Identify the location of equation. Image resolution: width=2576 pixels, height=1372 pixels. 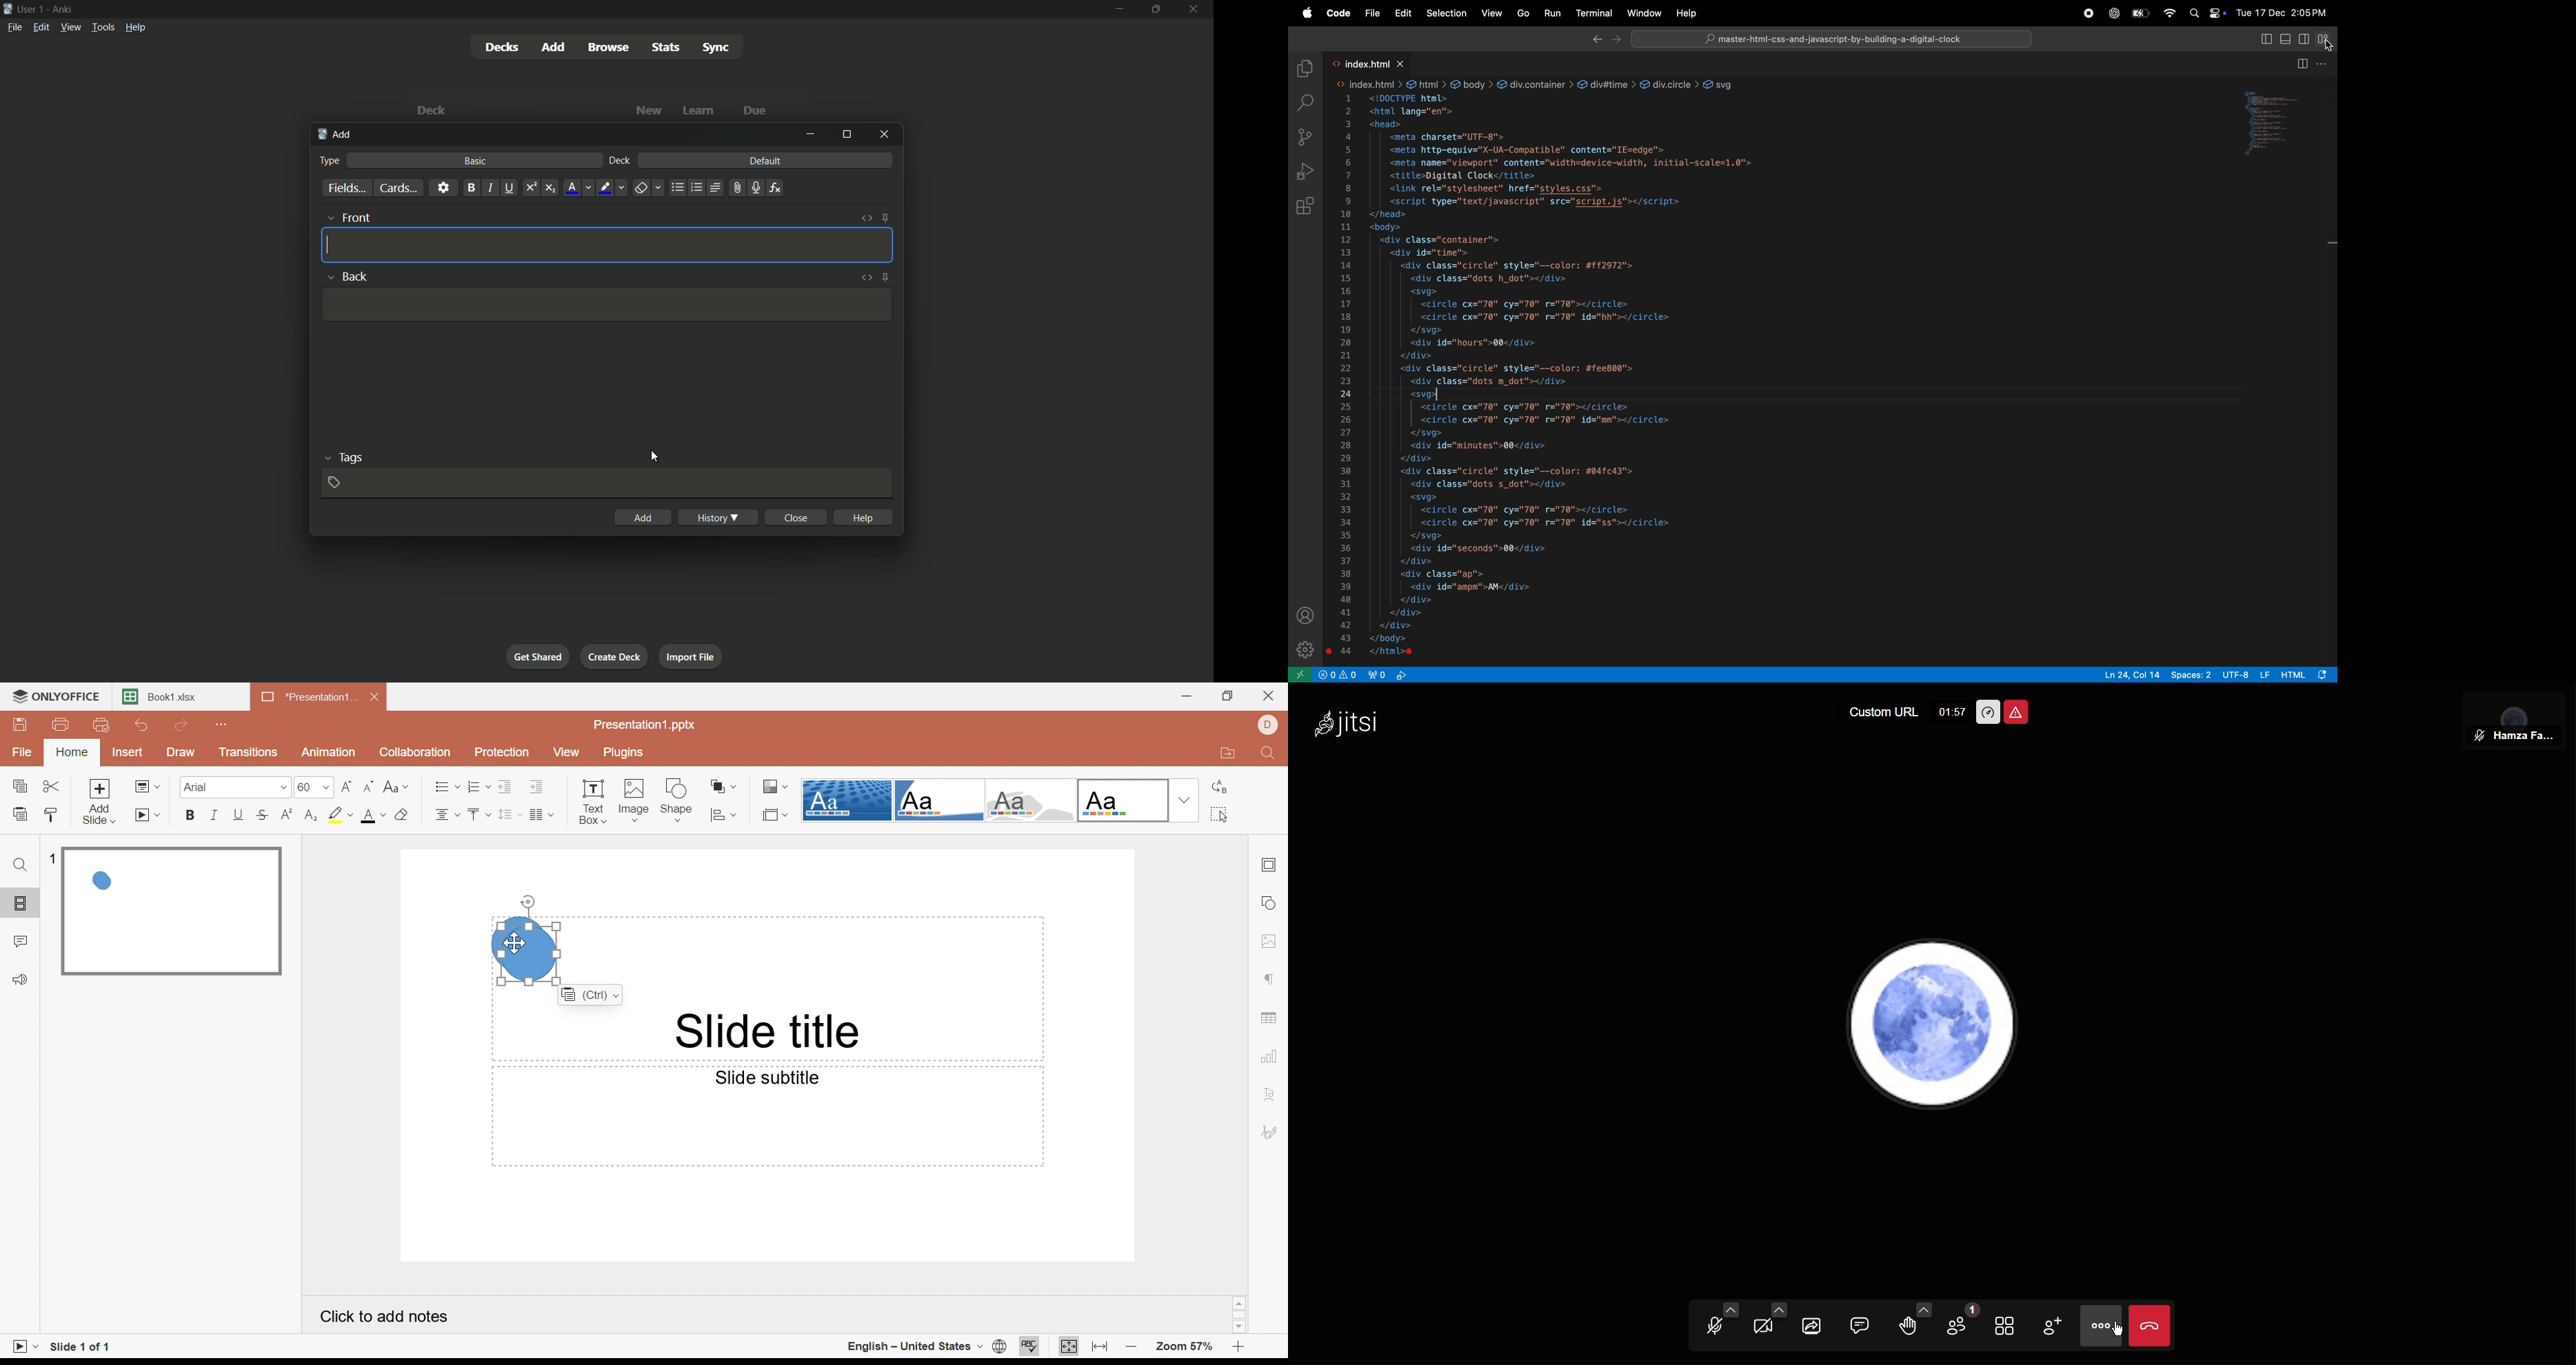
(776, 187).